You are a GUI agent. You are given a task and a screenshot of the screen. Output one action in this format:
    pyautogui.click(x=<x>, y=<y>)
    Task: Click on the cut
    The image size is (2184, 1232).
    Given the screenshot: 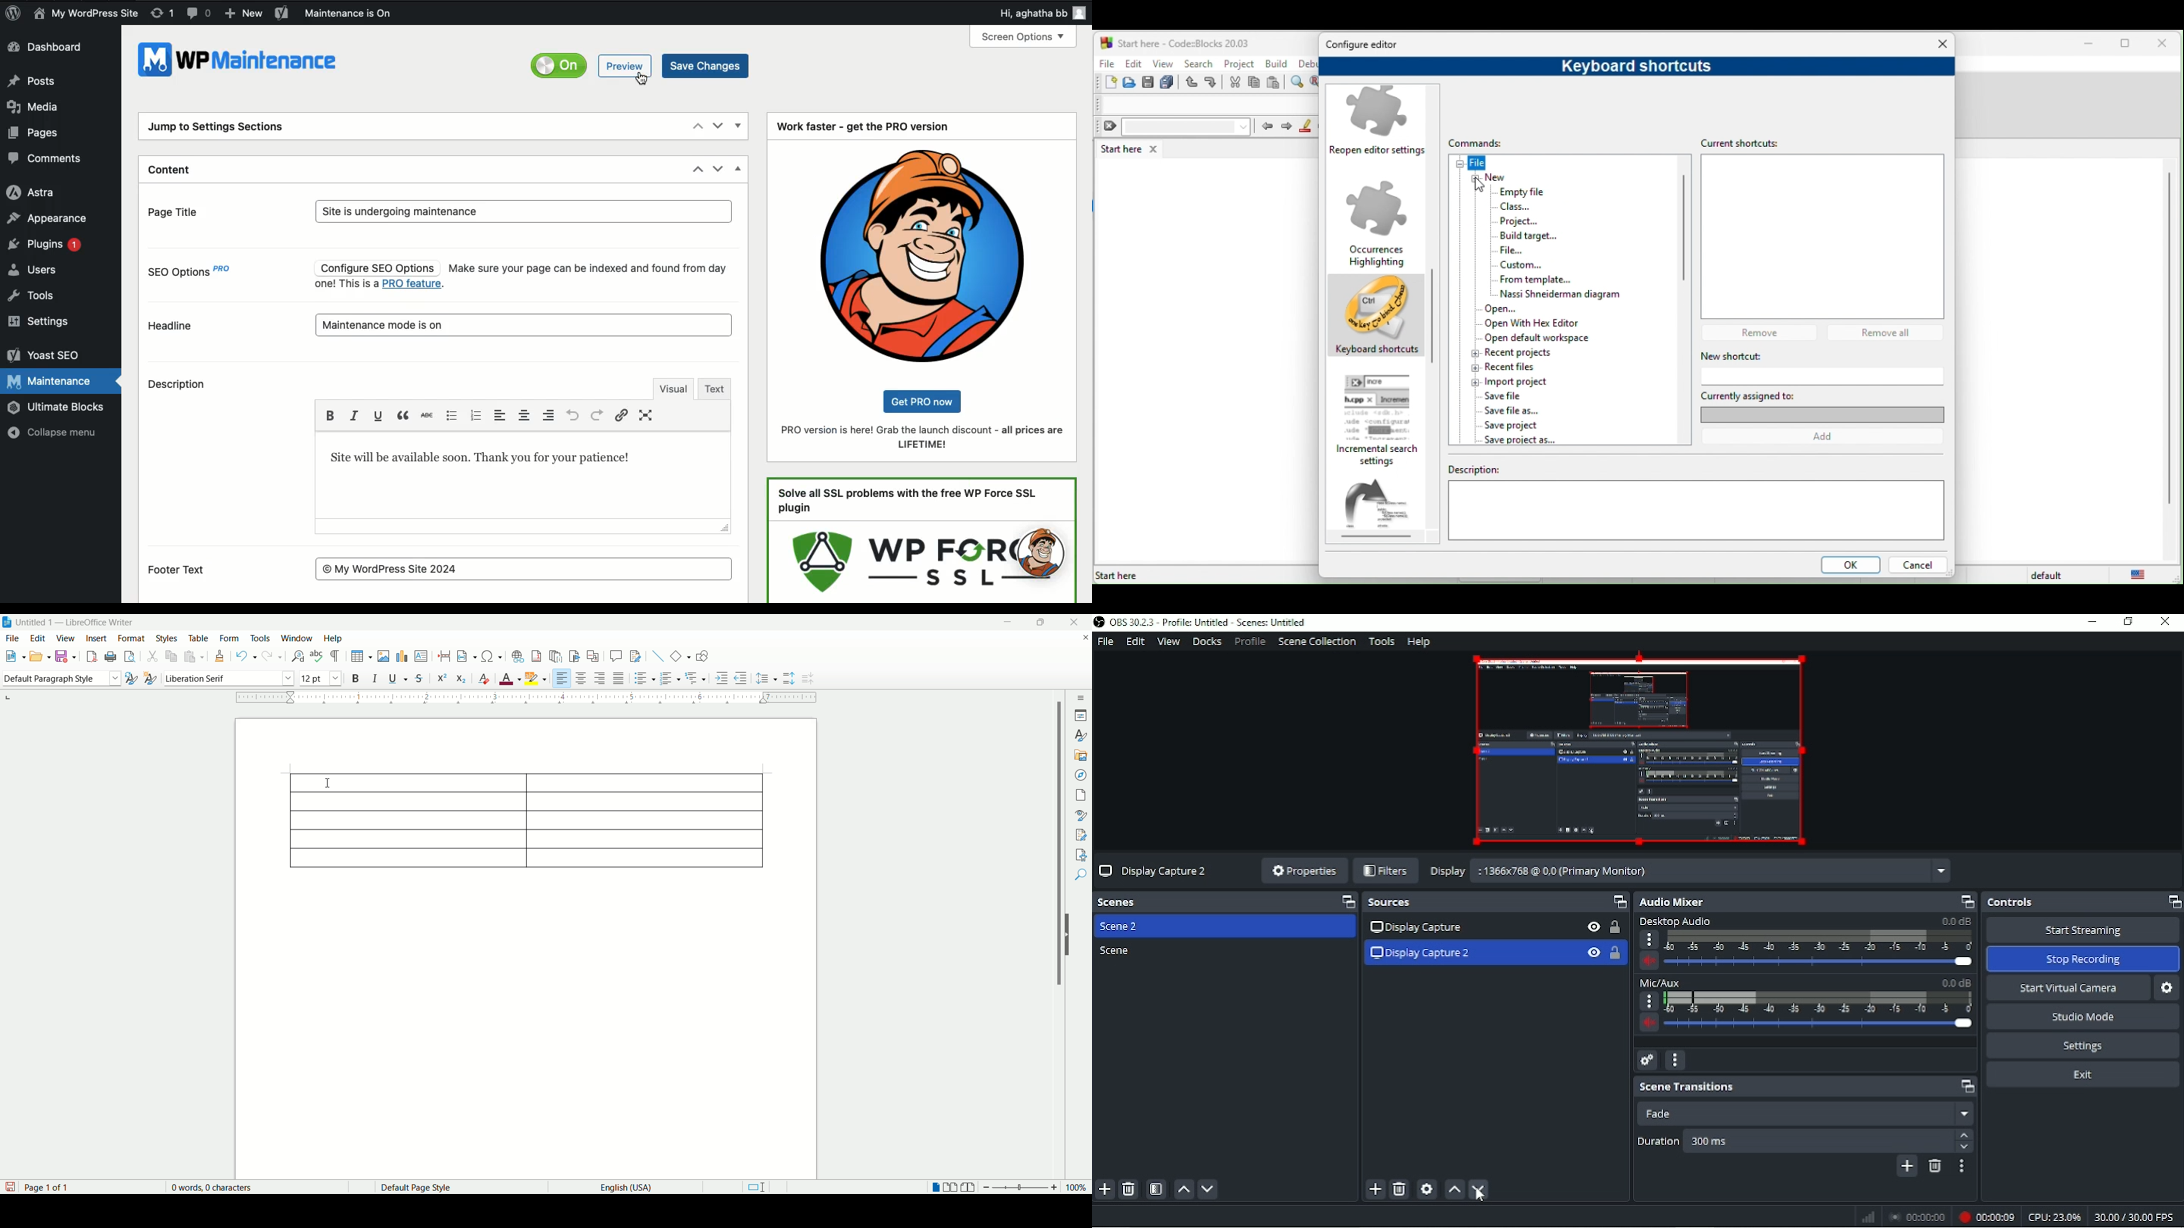 What is the action you would take?
    pyautogui.click(x=1235, y=83)
    